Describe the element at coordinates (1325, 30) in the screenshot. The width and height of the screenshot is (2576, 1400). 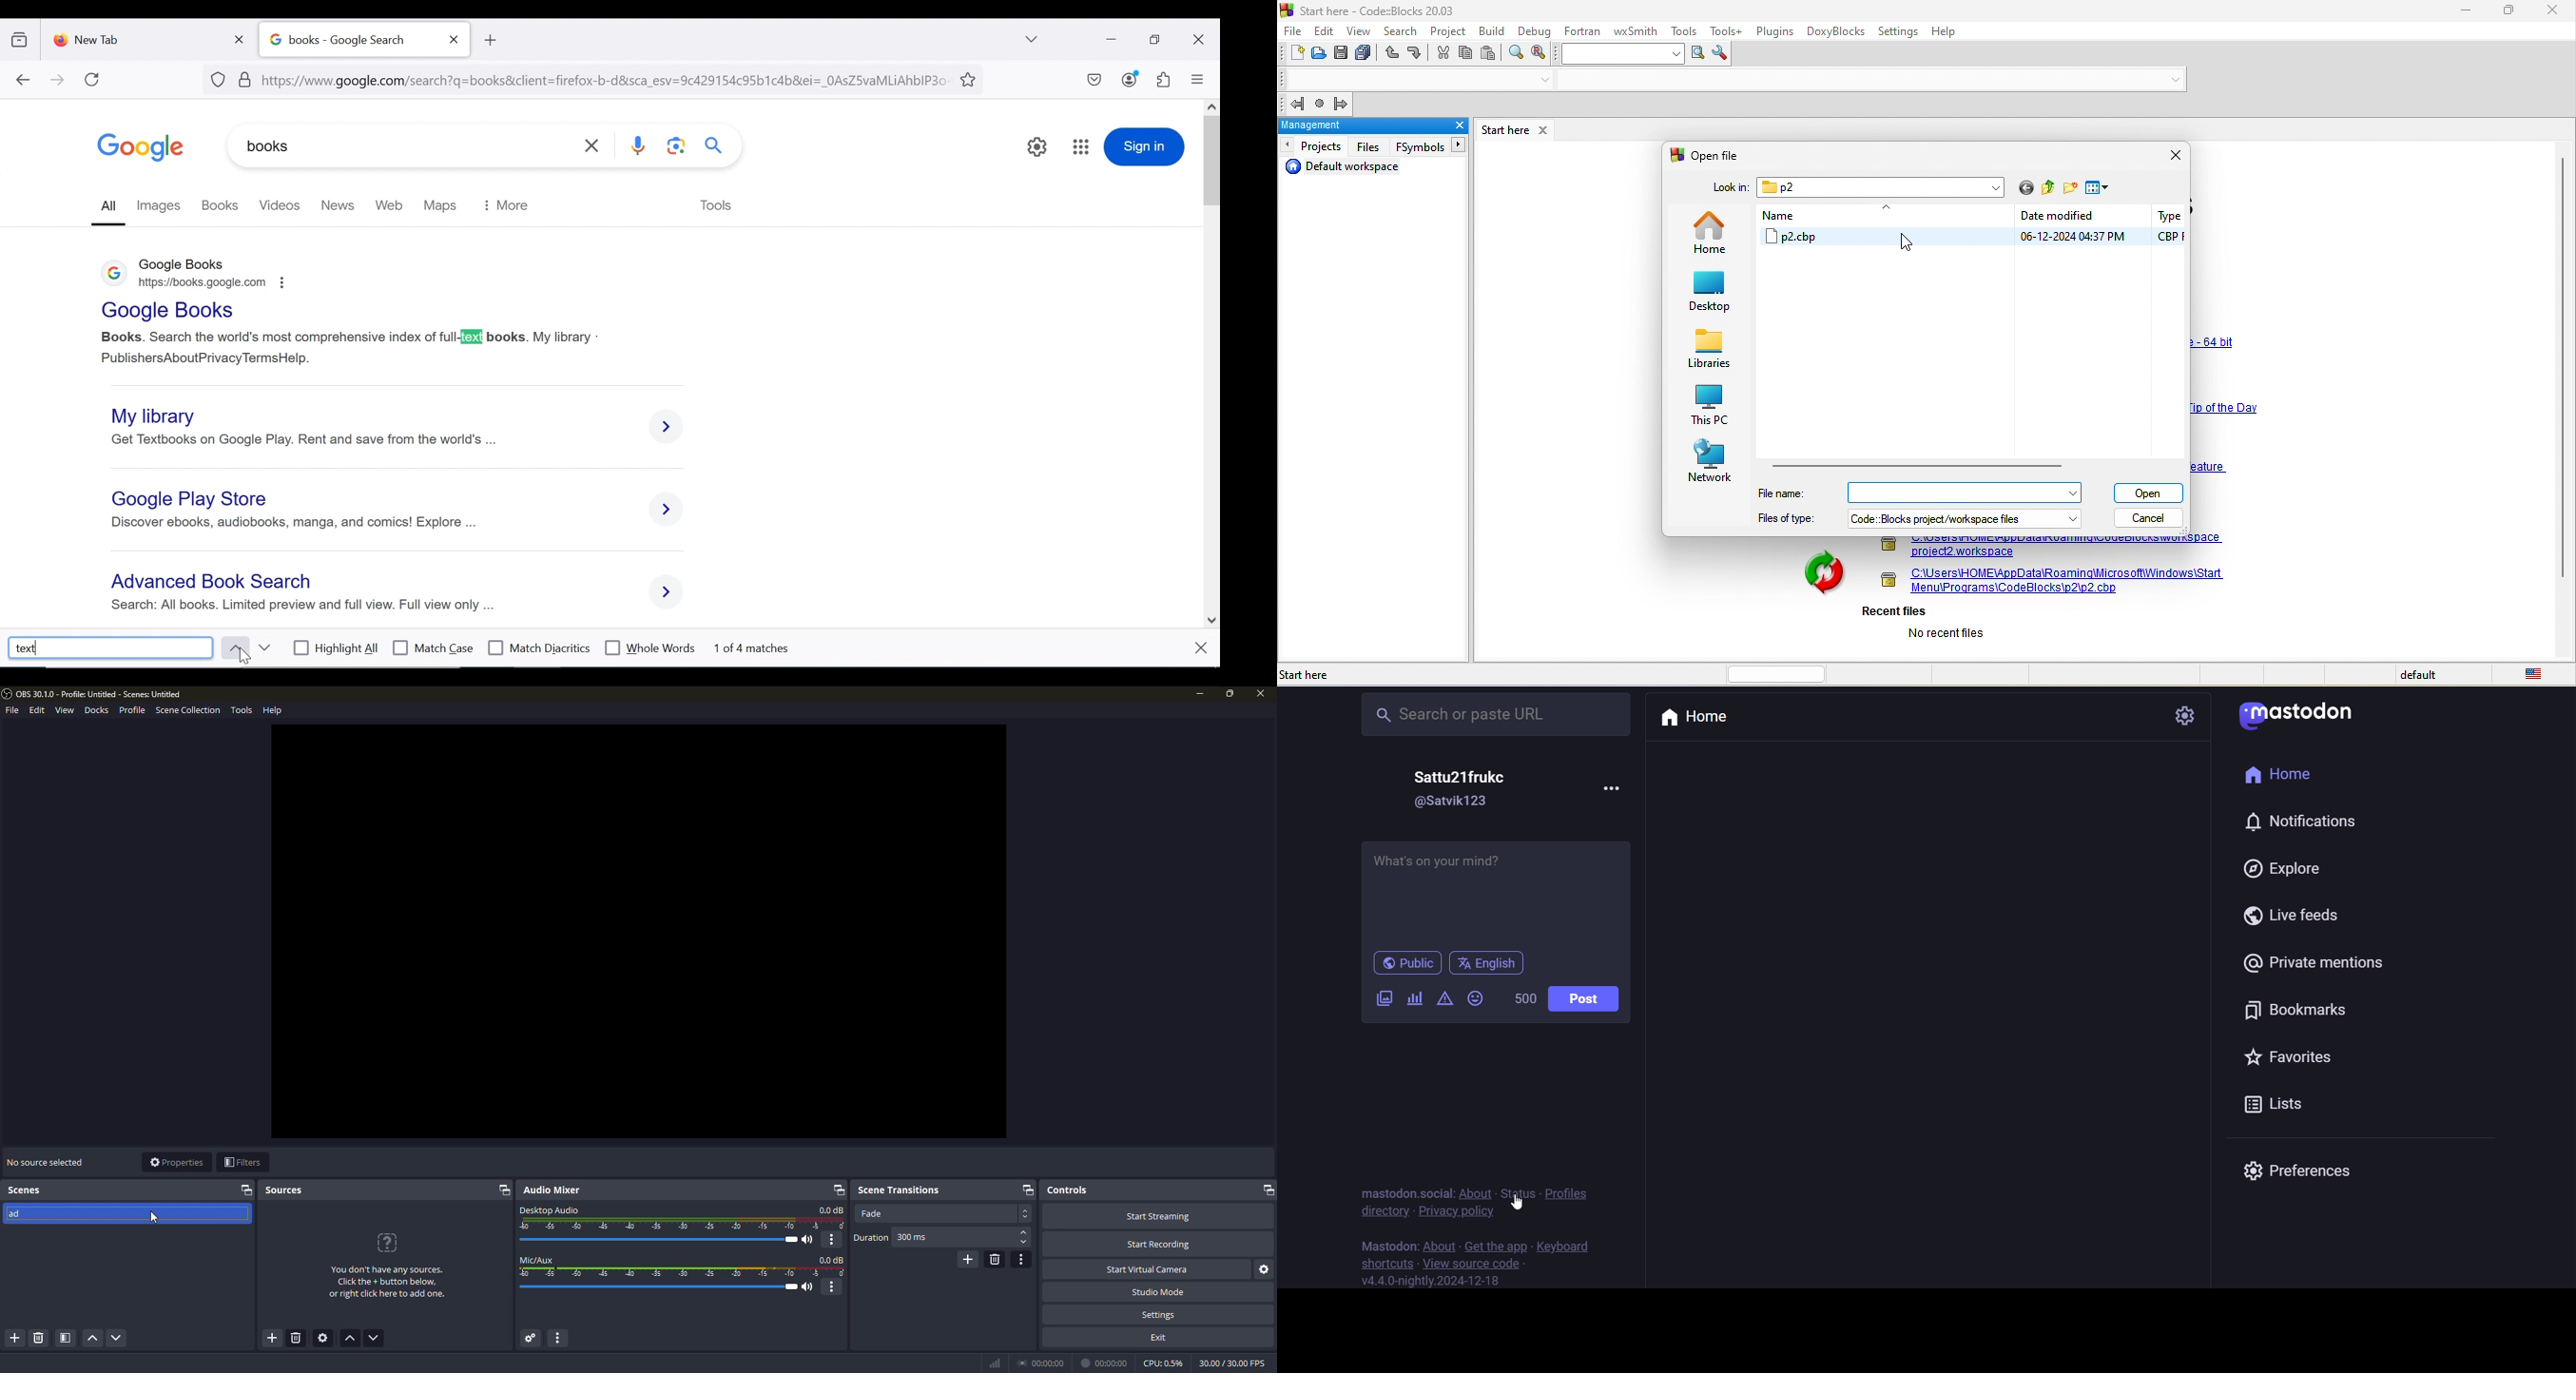
I see `edit` at that location.